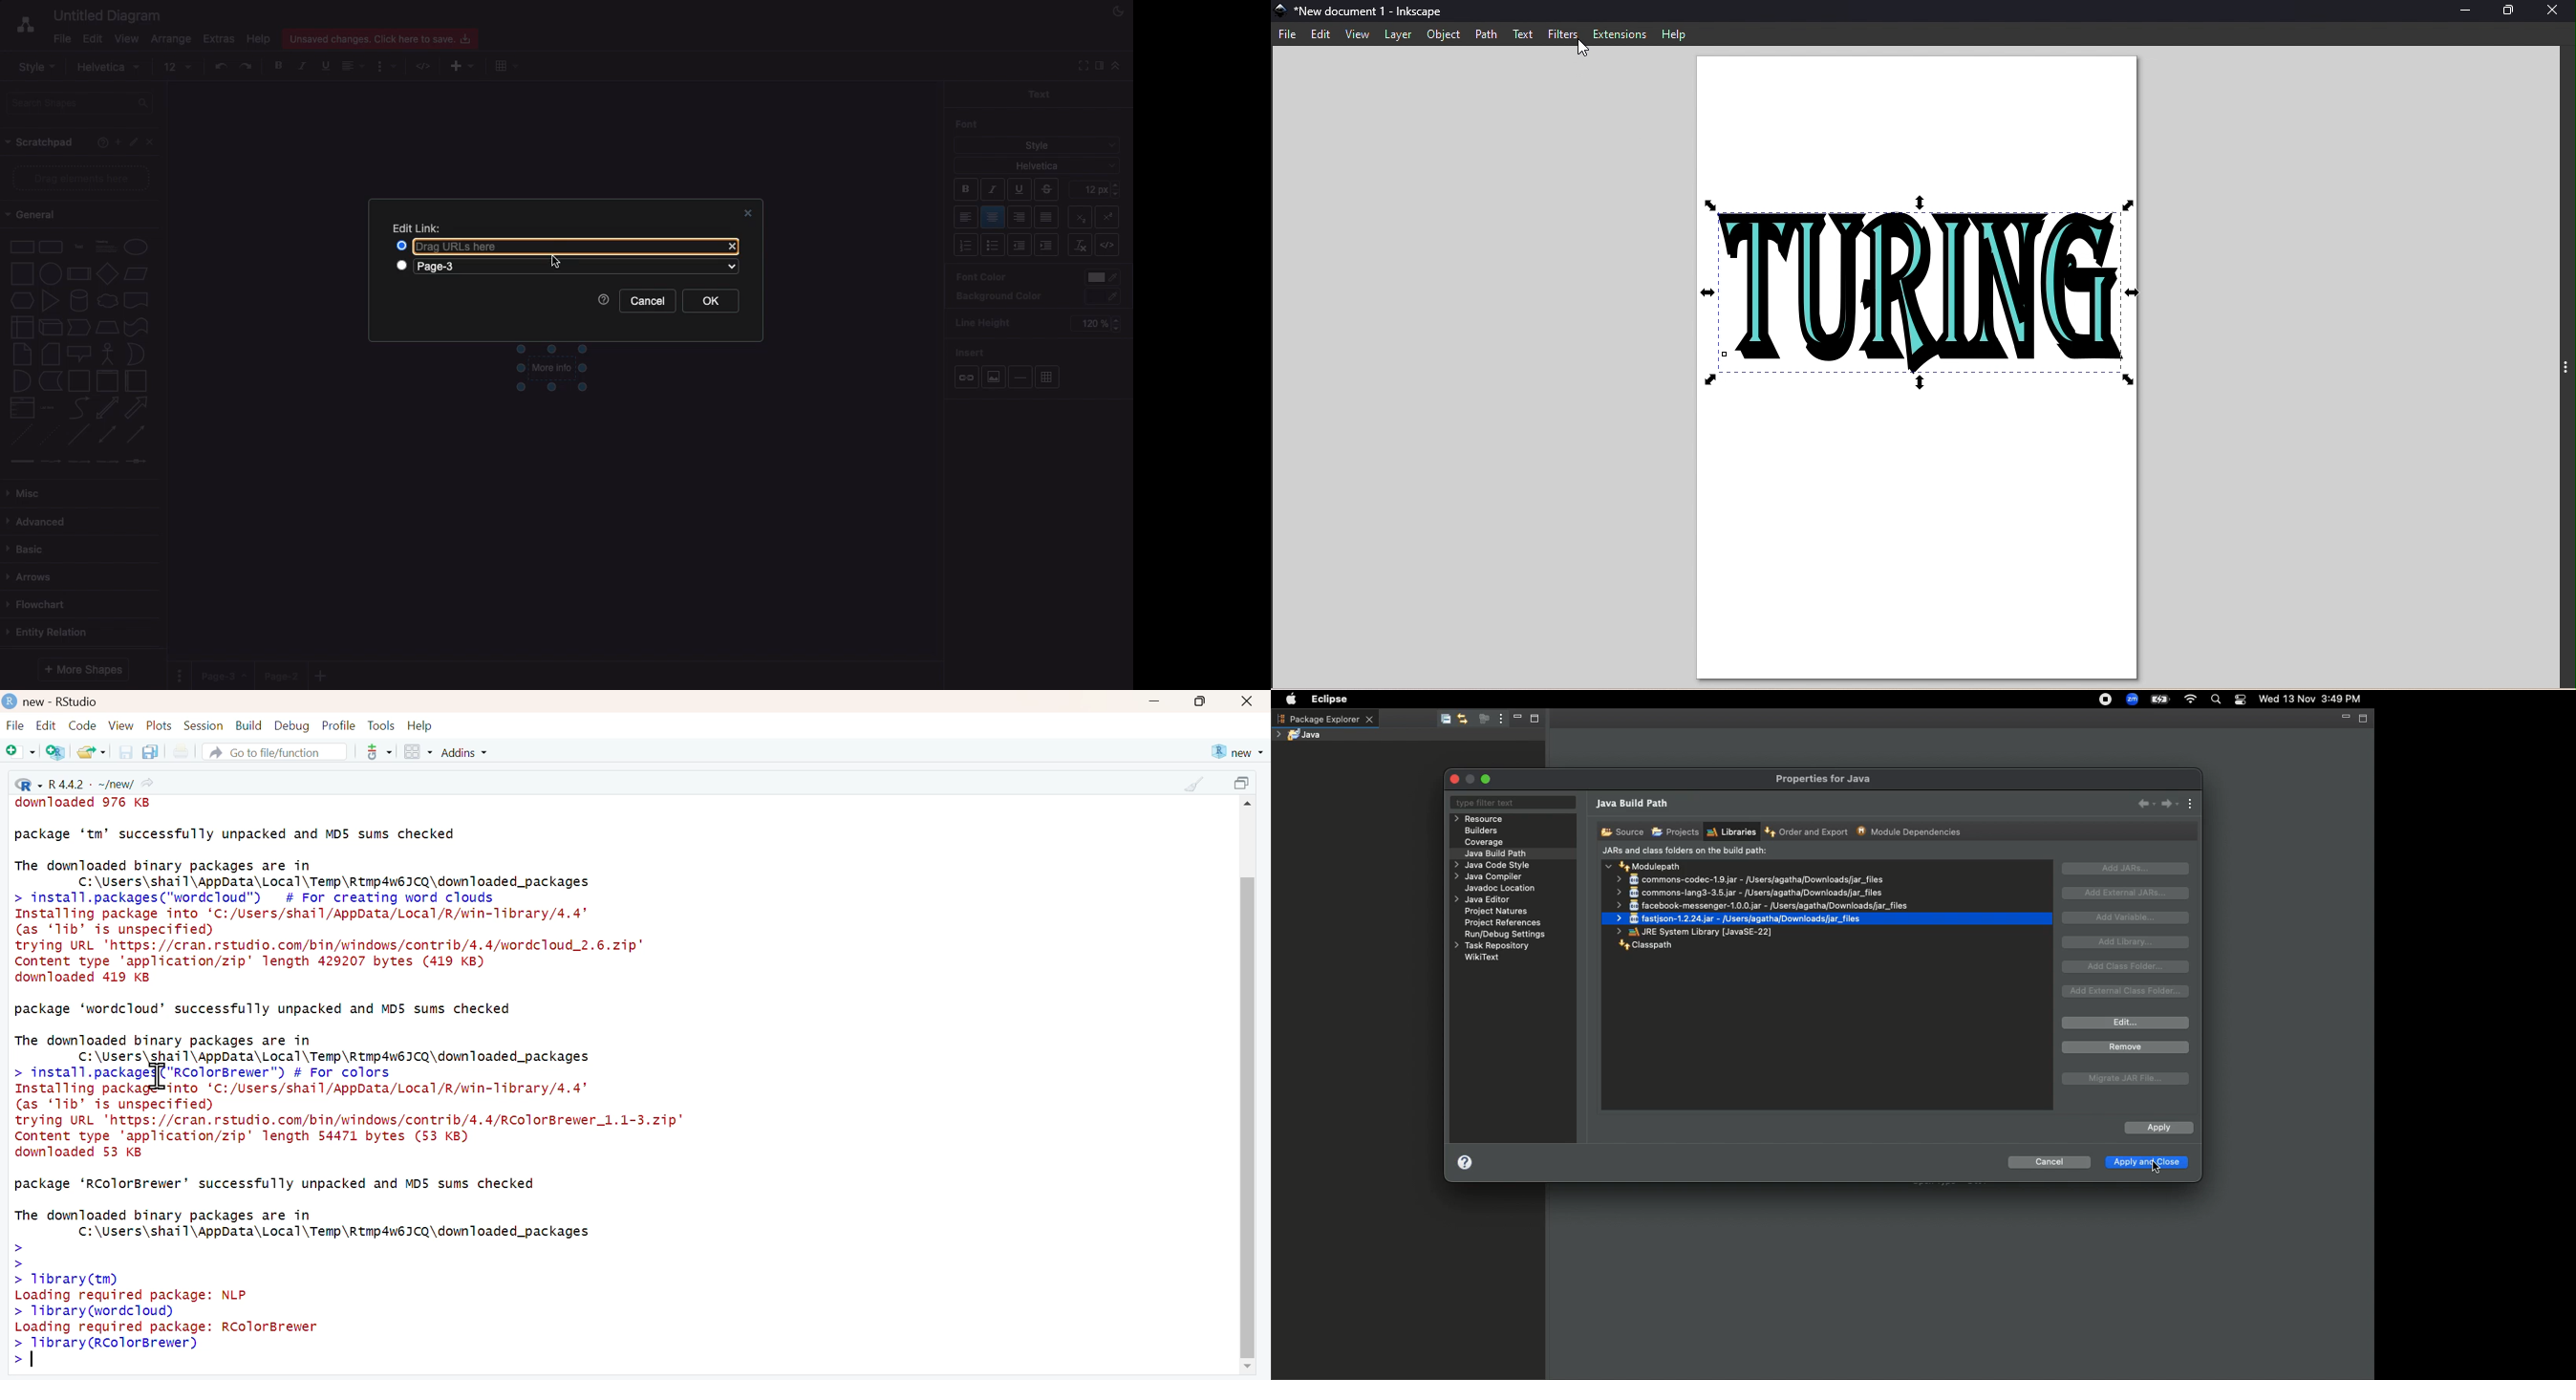 This screenshot has width=2576, height=1400. I want to click on Edit, so click(1321, 36).